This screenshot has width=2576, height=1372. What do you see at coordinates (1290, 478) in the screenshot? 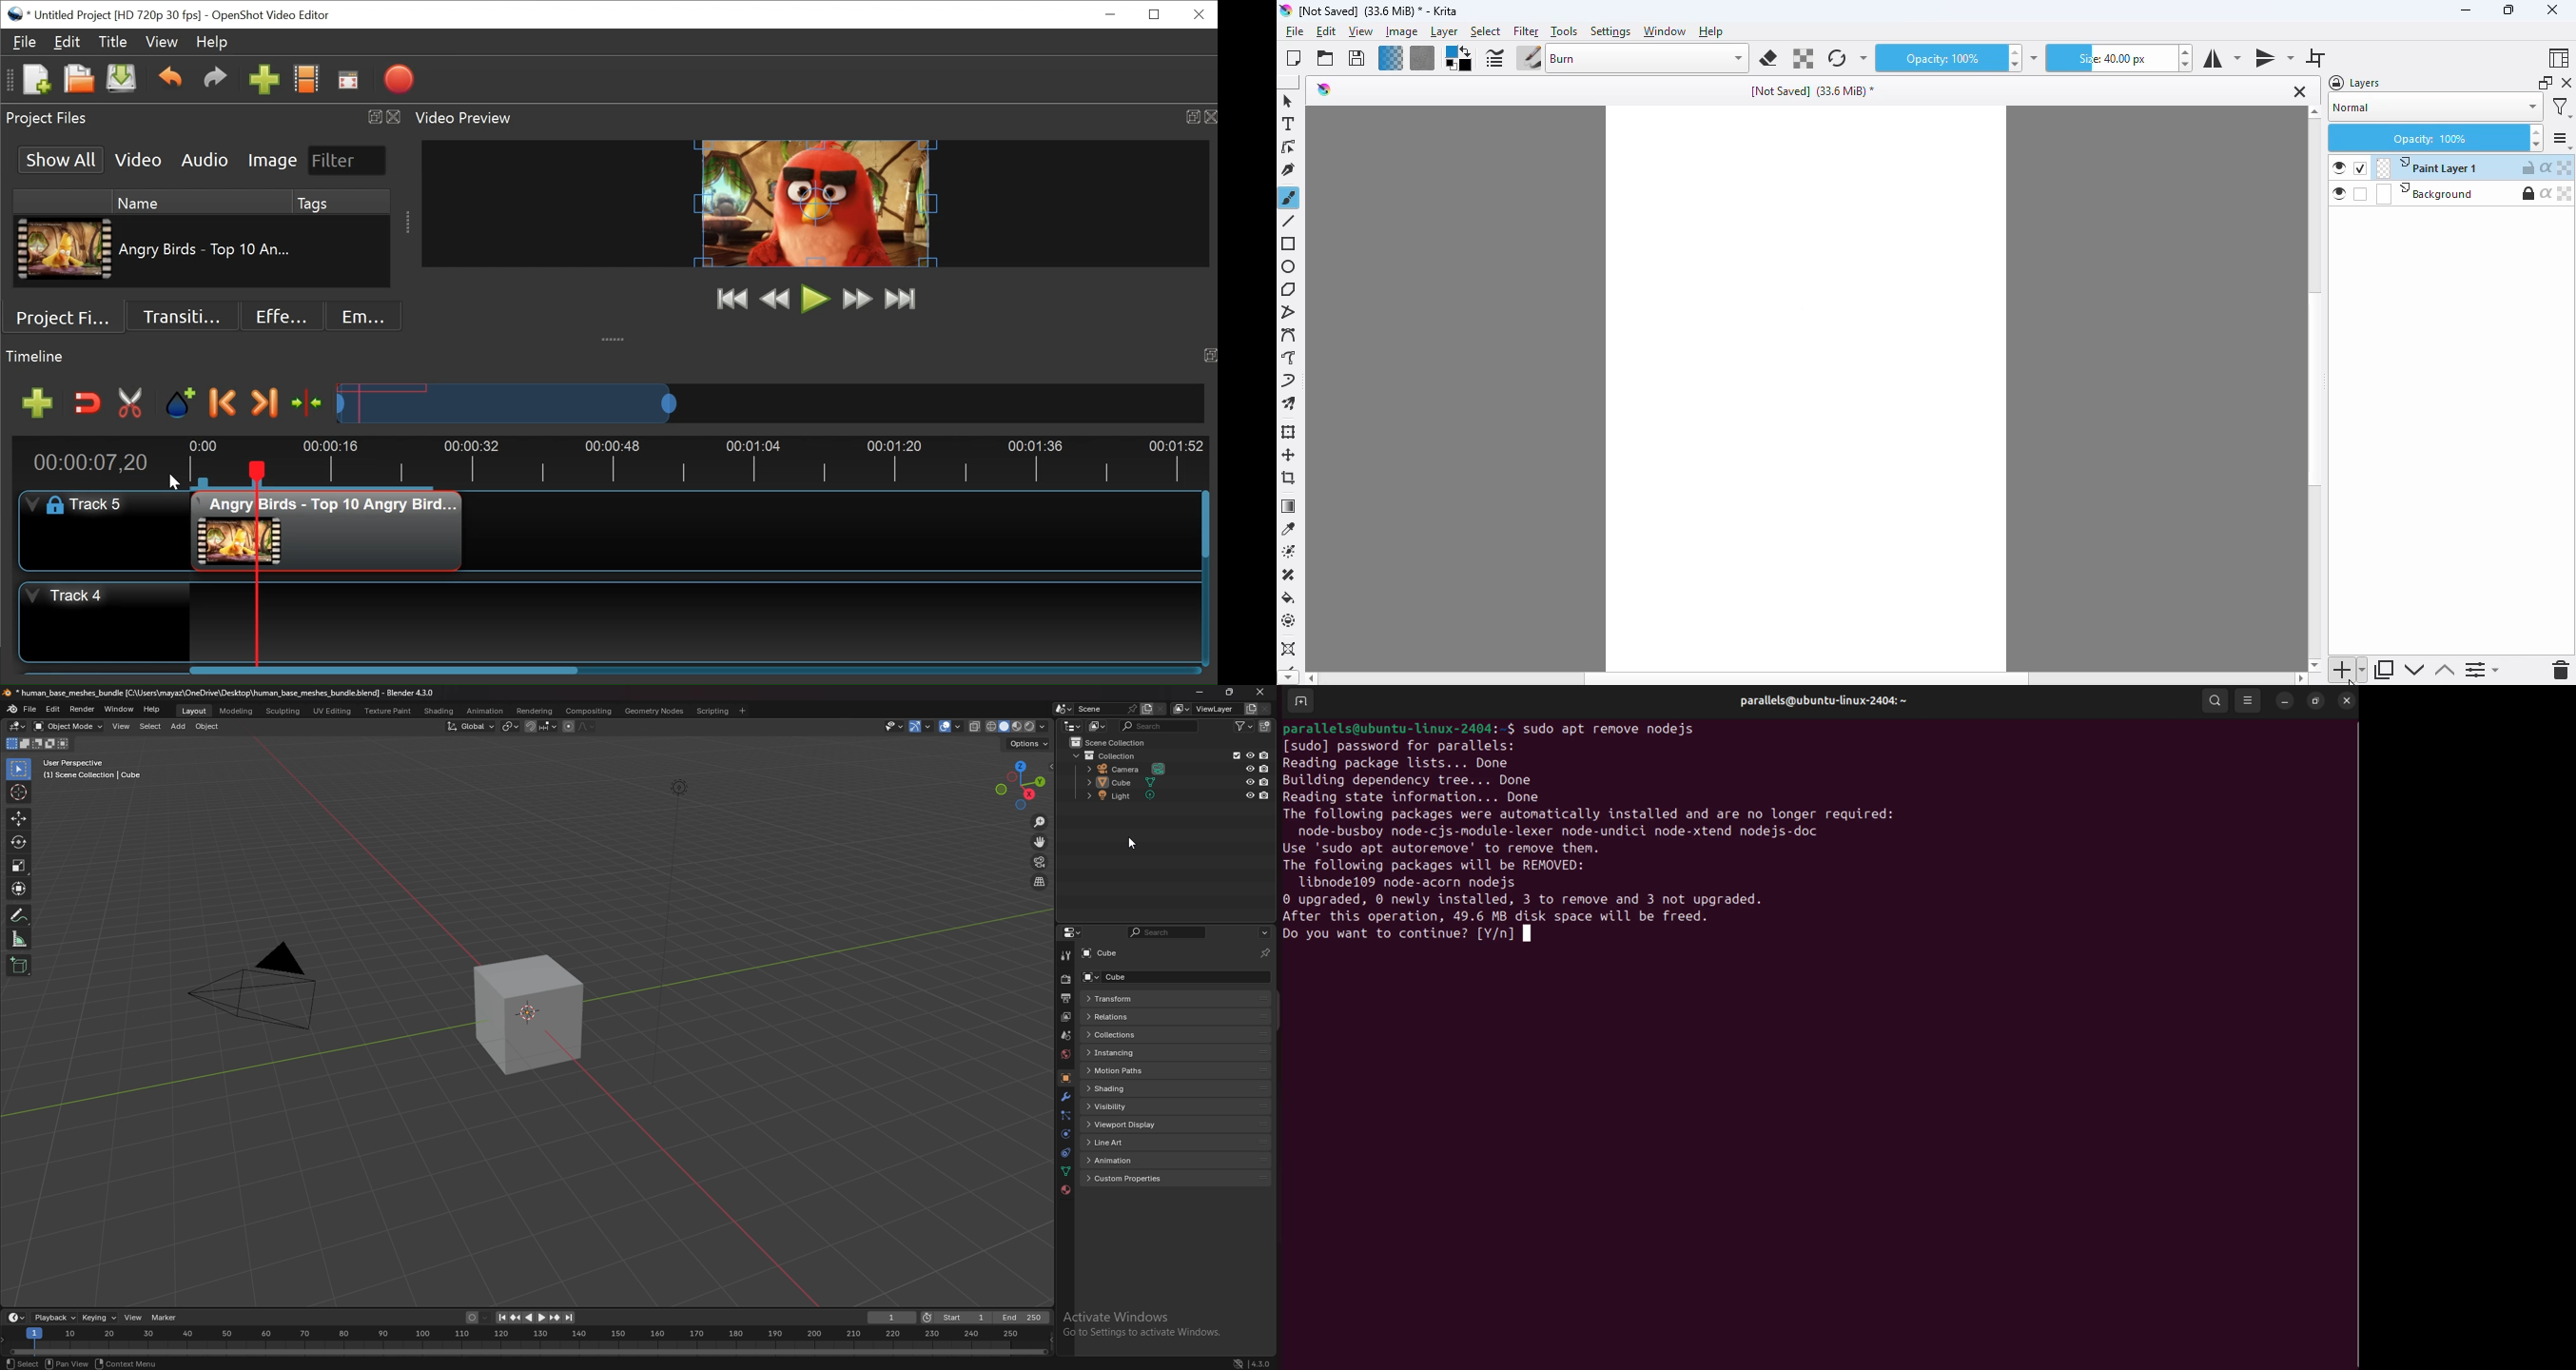
I see `crop the image to an area` at bounding box center [1290, 478].